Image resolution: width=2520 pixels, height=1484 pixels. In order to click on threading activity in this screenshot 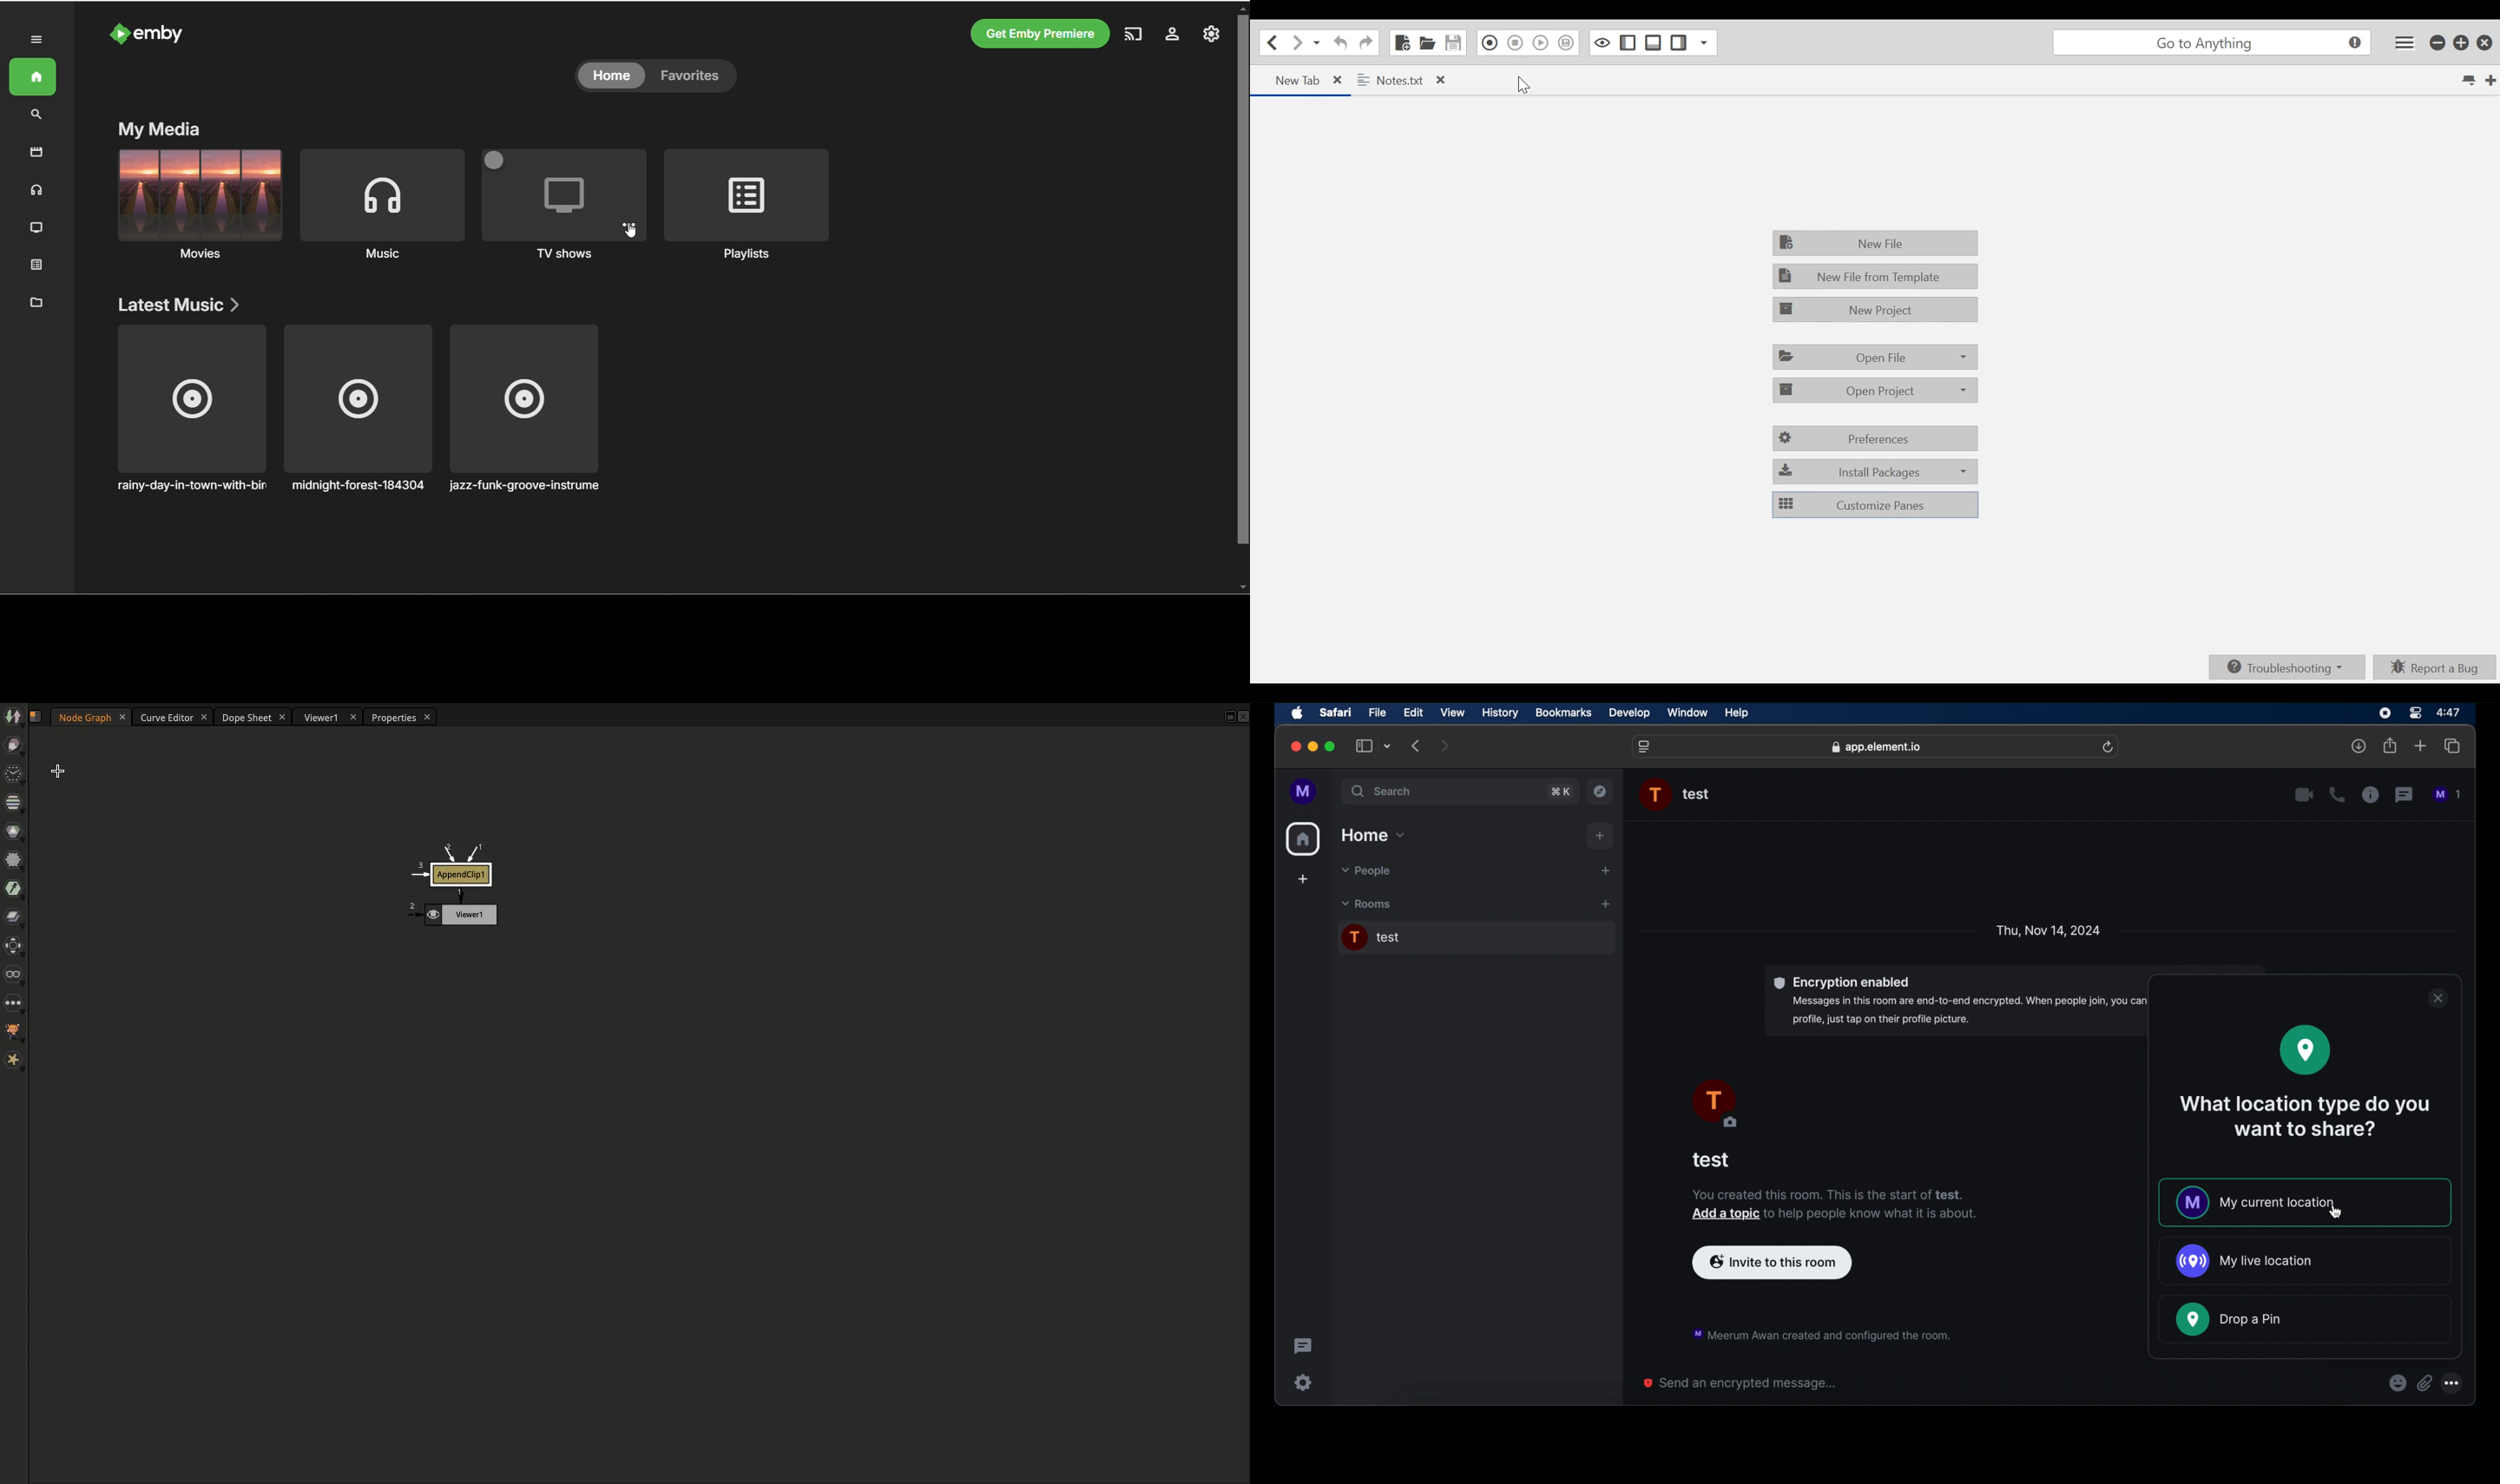, I will do `click(1302, 1346)`.